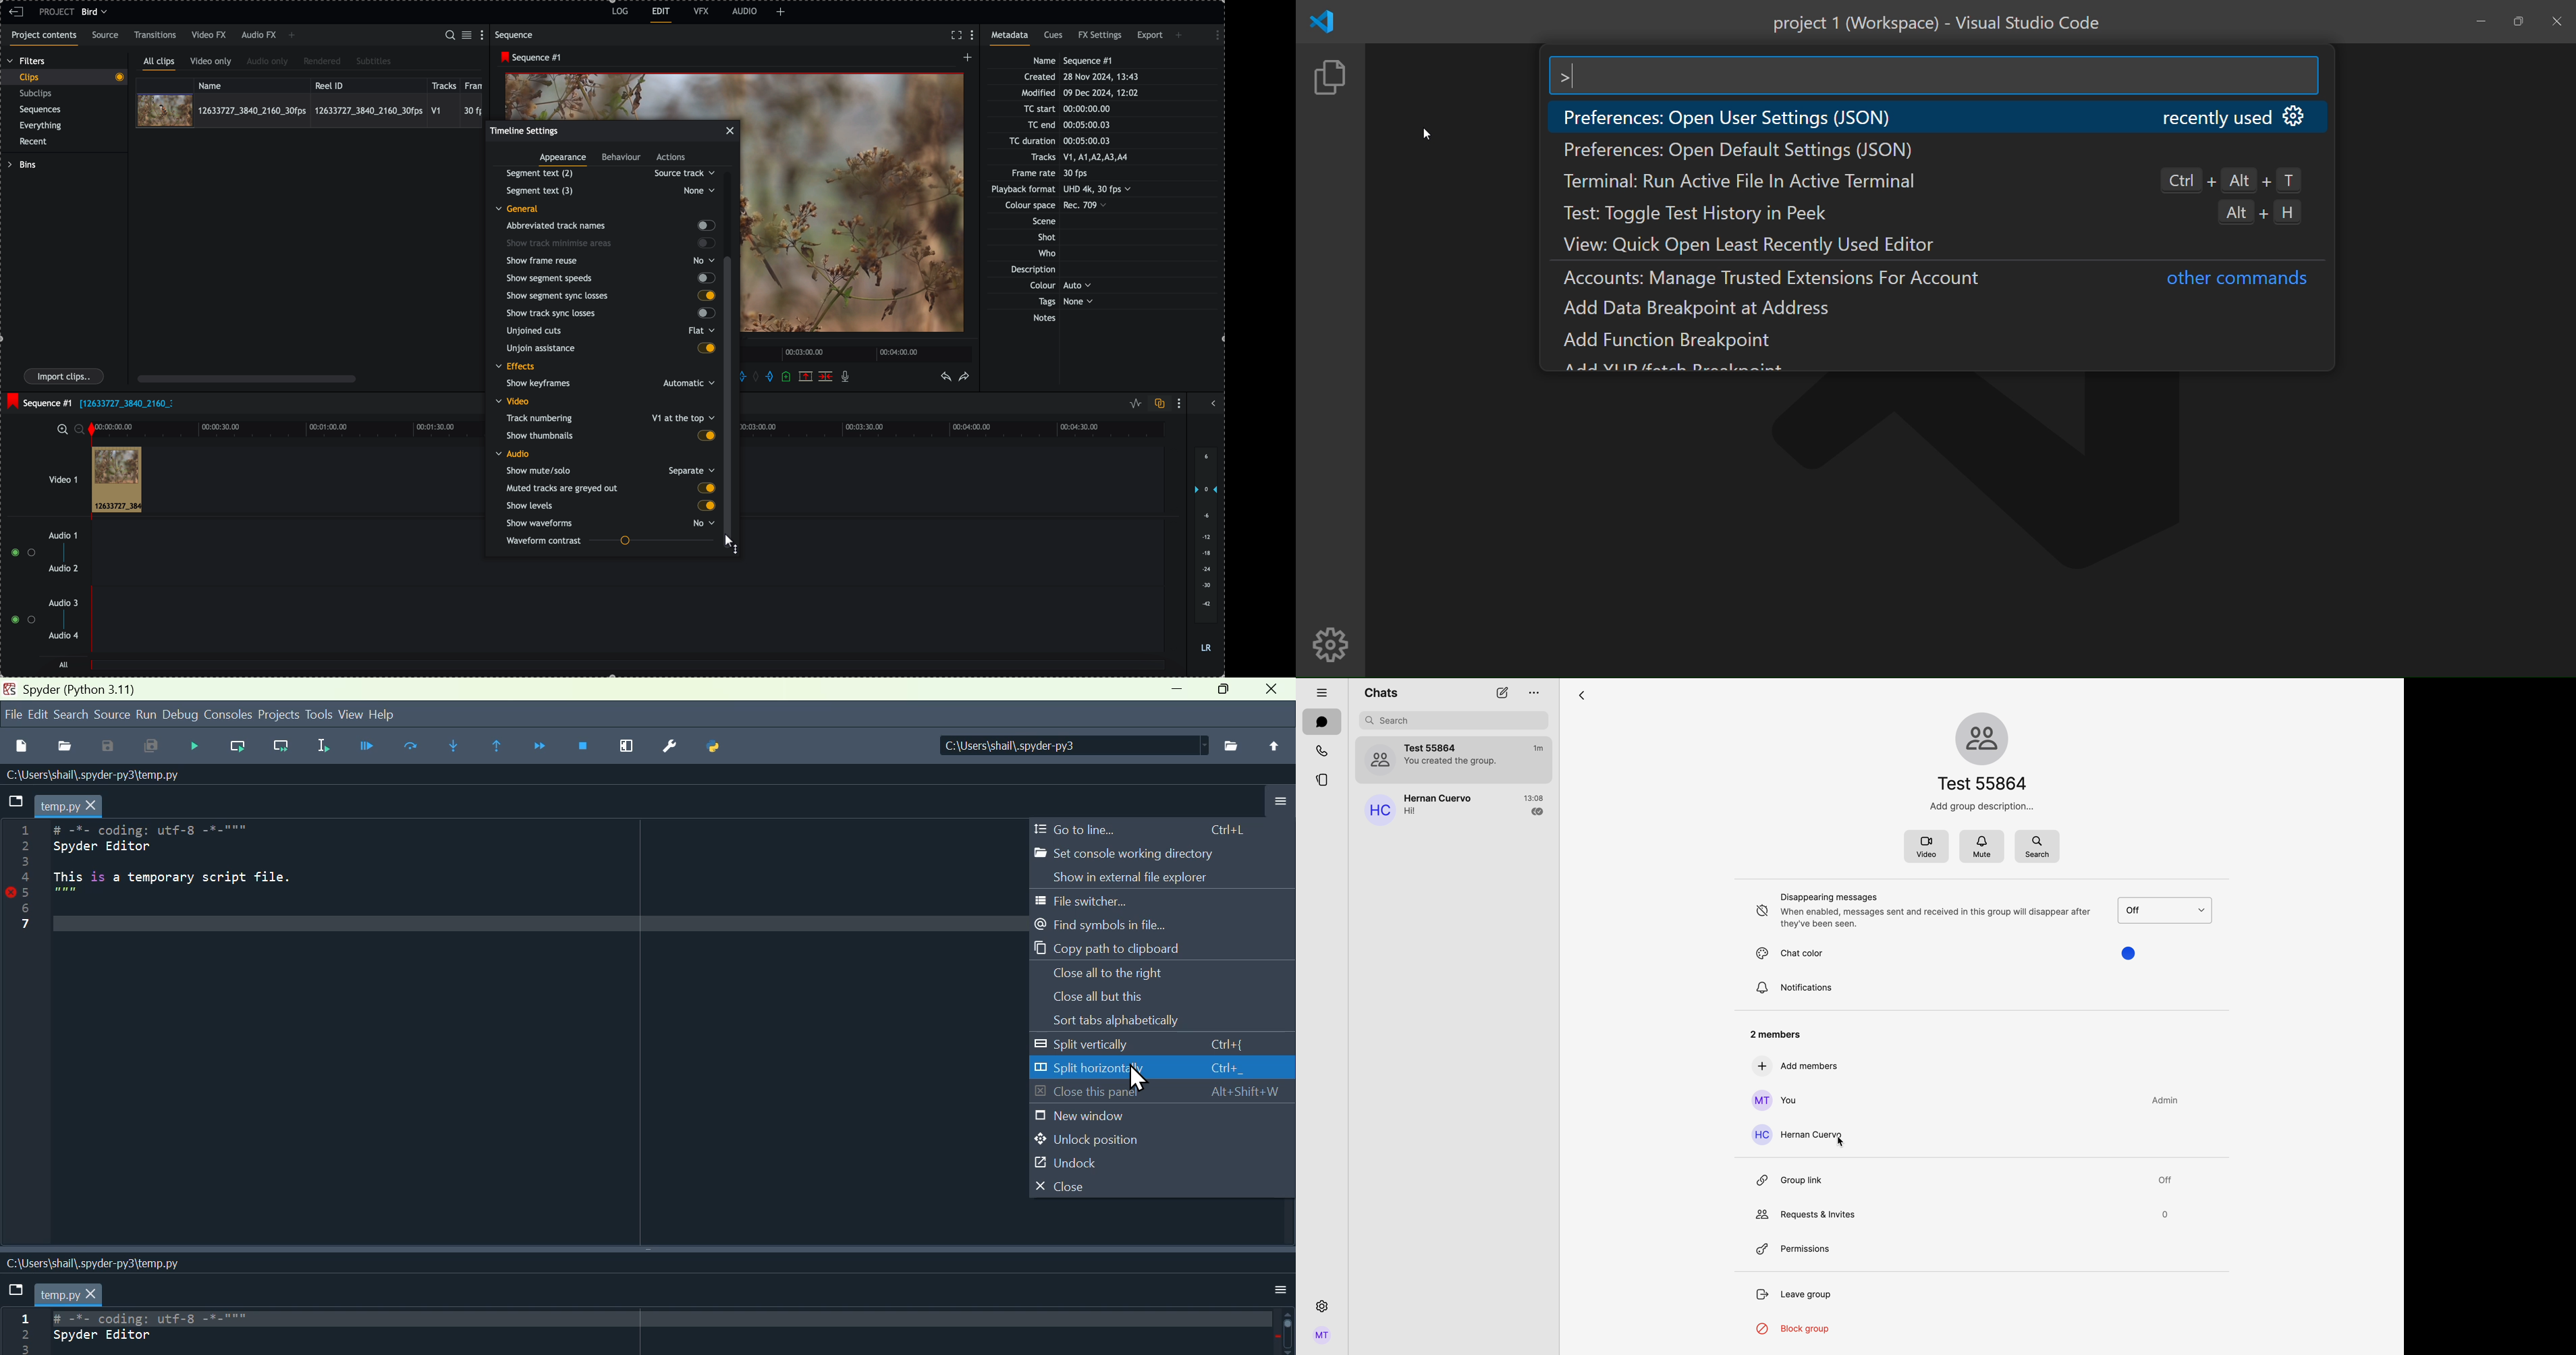  I want to click on scroll bar, so click(247, 378).